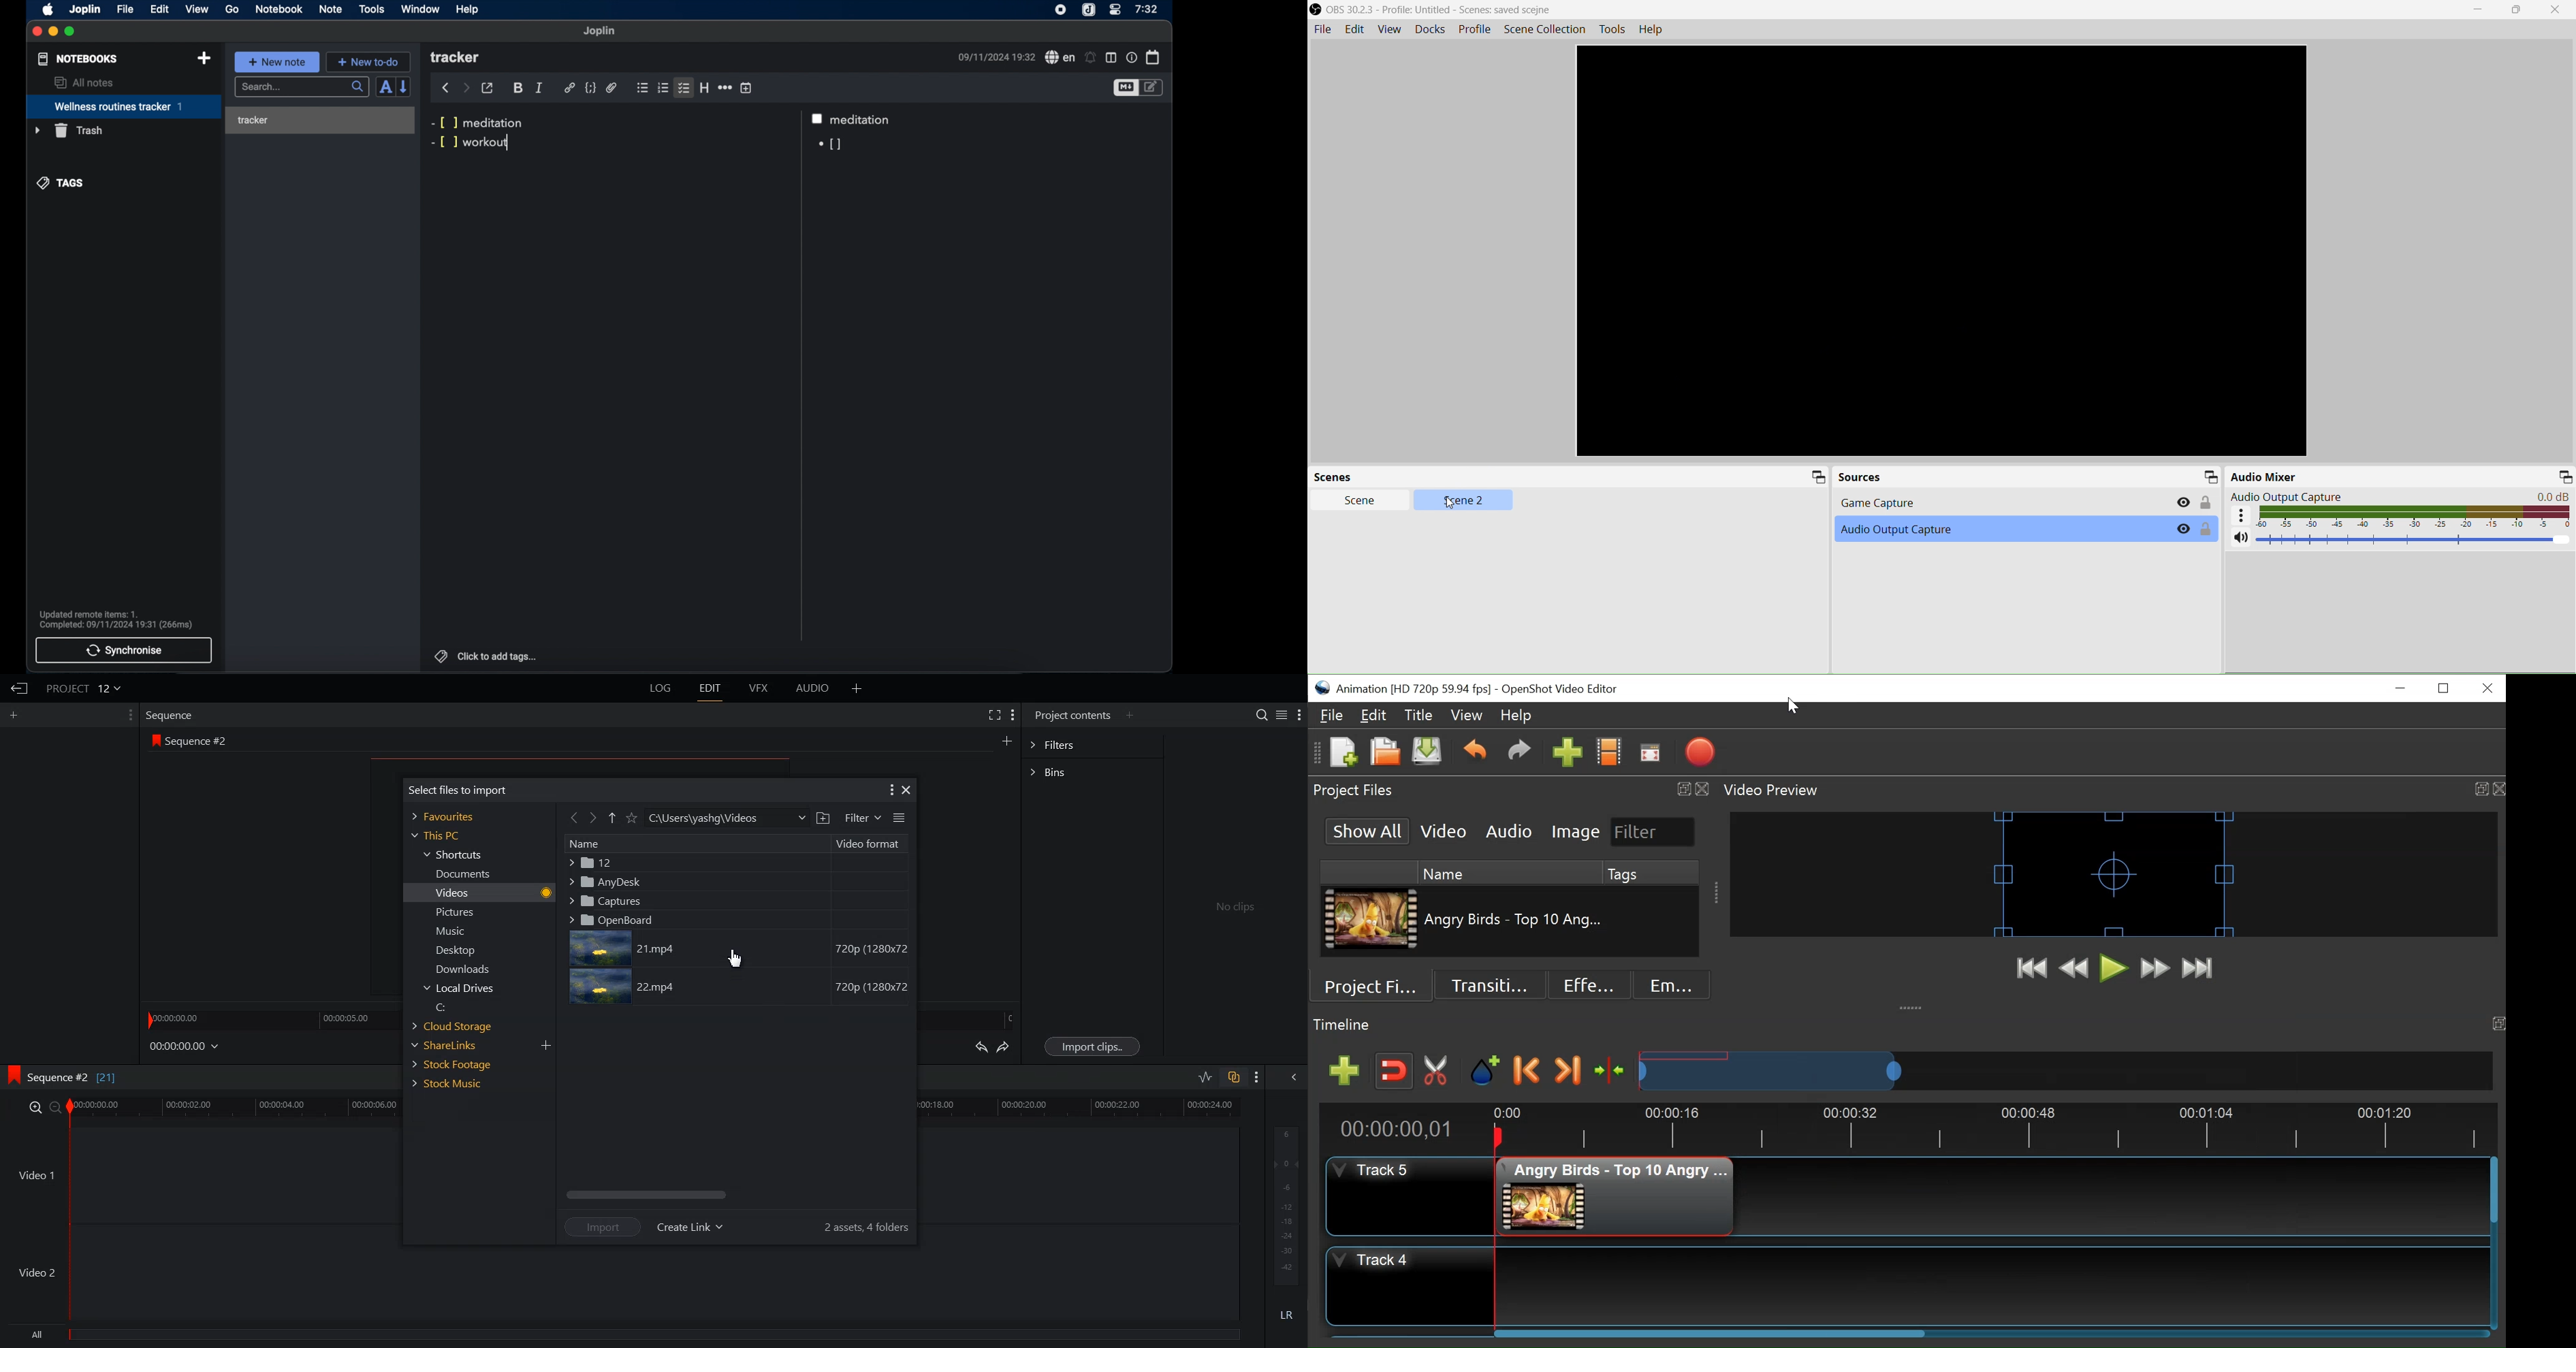 The image size is (2576, 1372). Describe the element at coordinates (2185, 502) in the screenshot. I see `Eye` at that location.